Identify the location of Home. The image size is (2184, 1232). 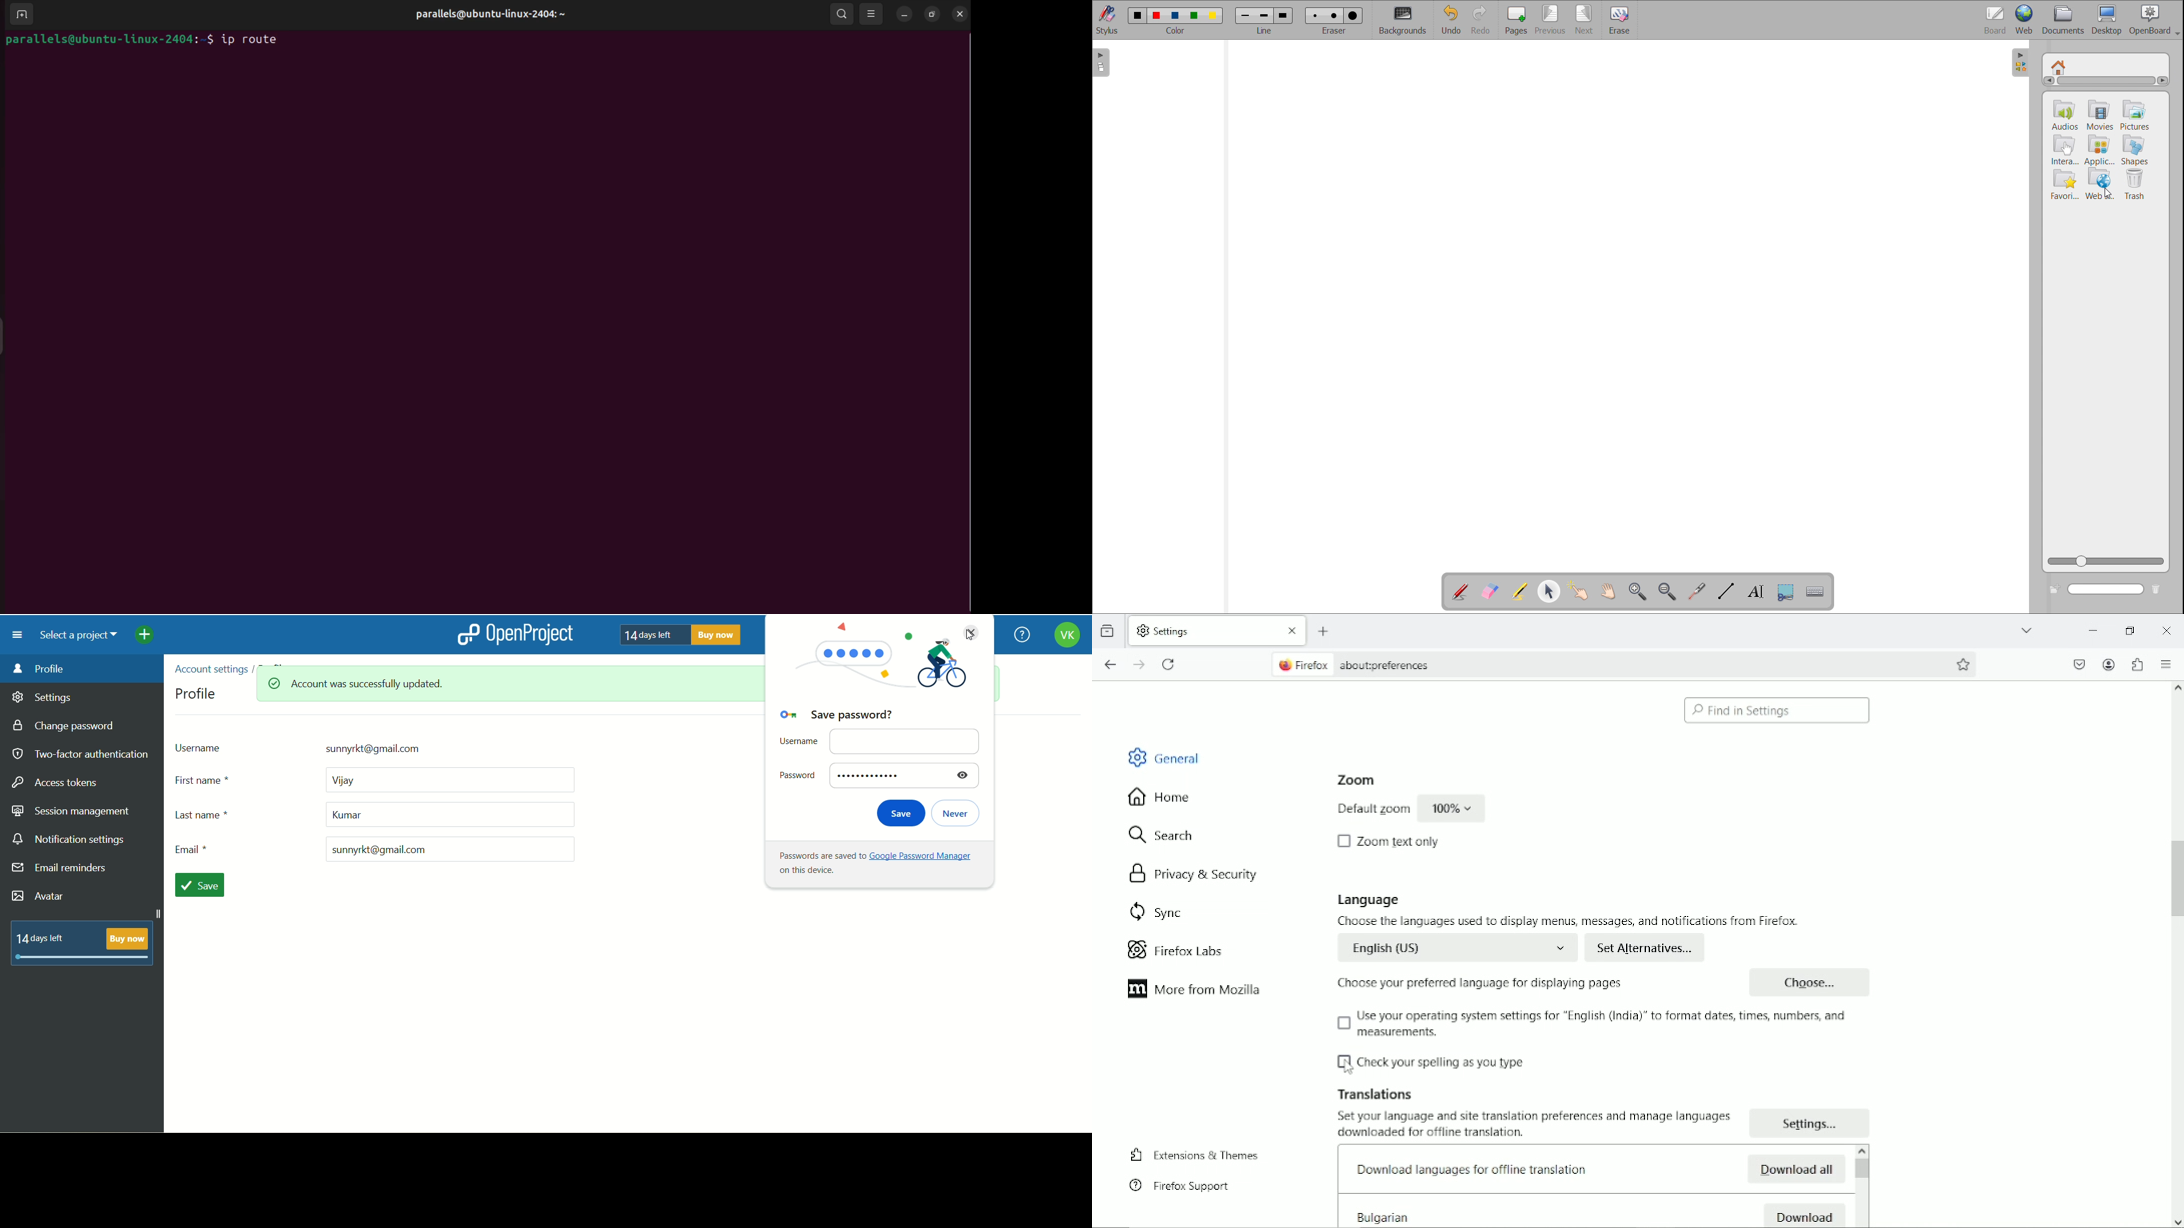
(1160, 797).